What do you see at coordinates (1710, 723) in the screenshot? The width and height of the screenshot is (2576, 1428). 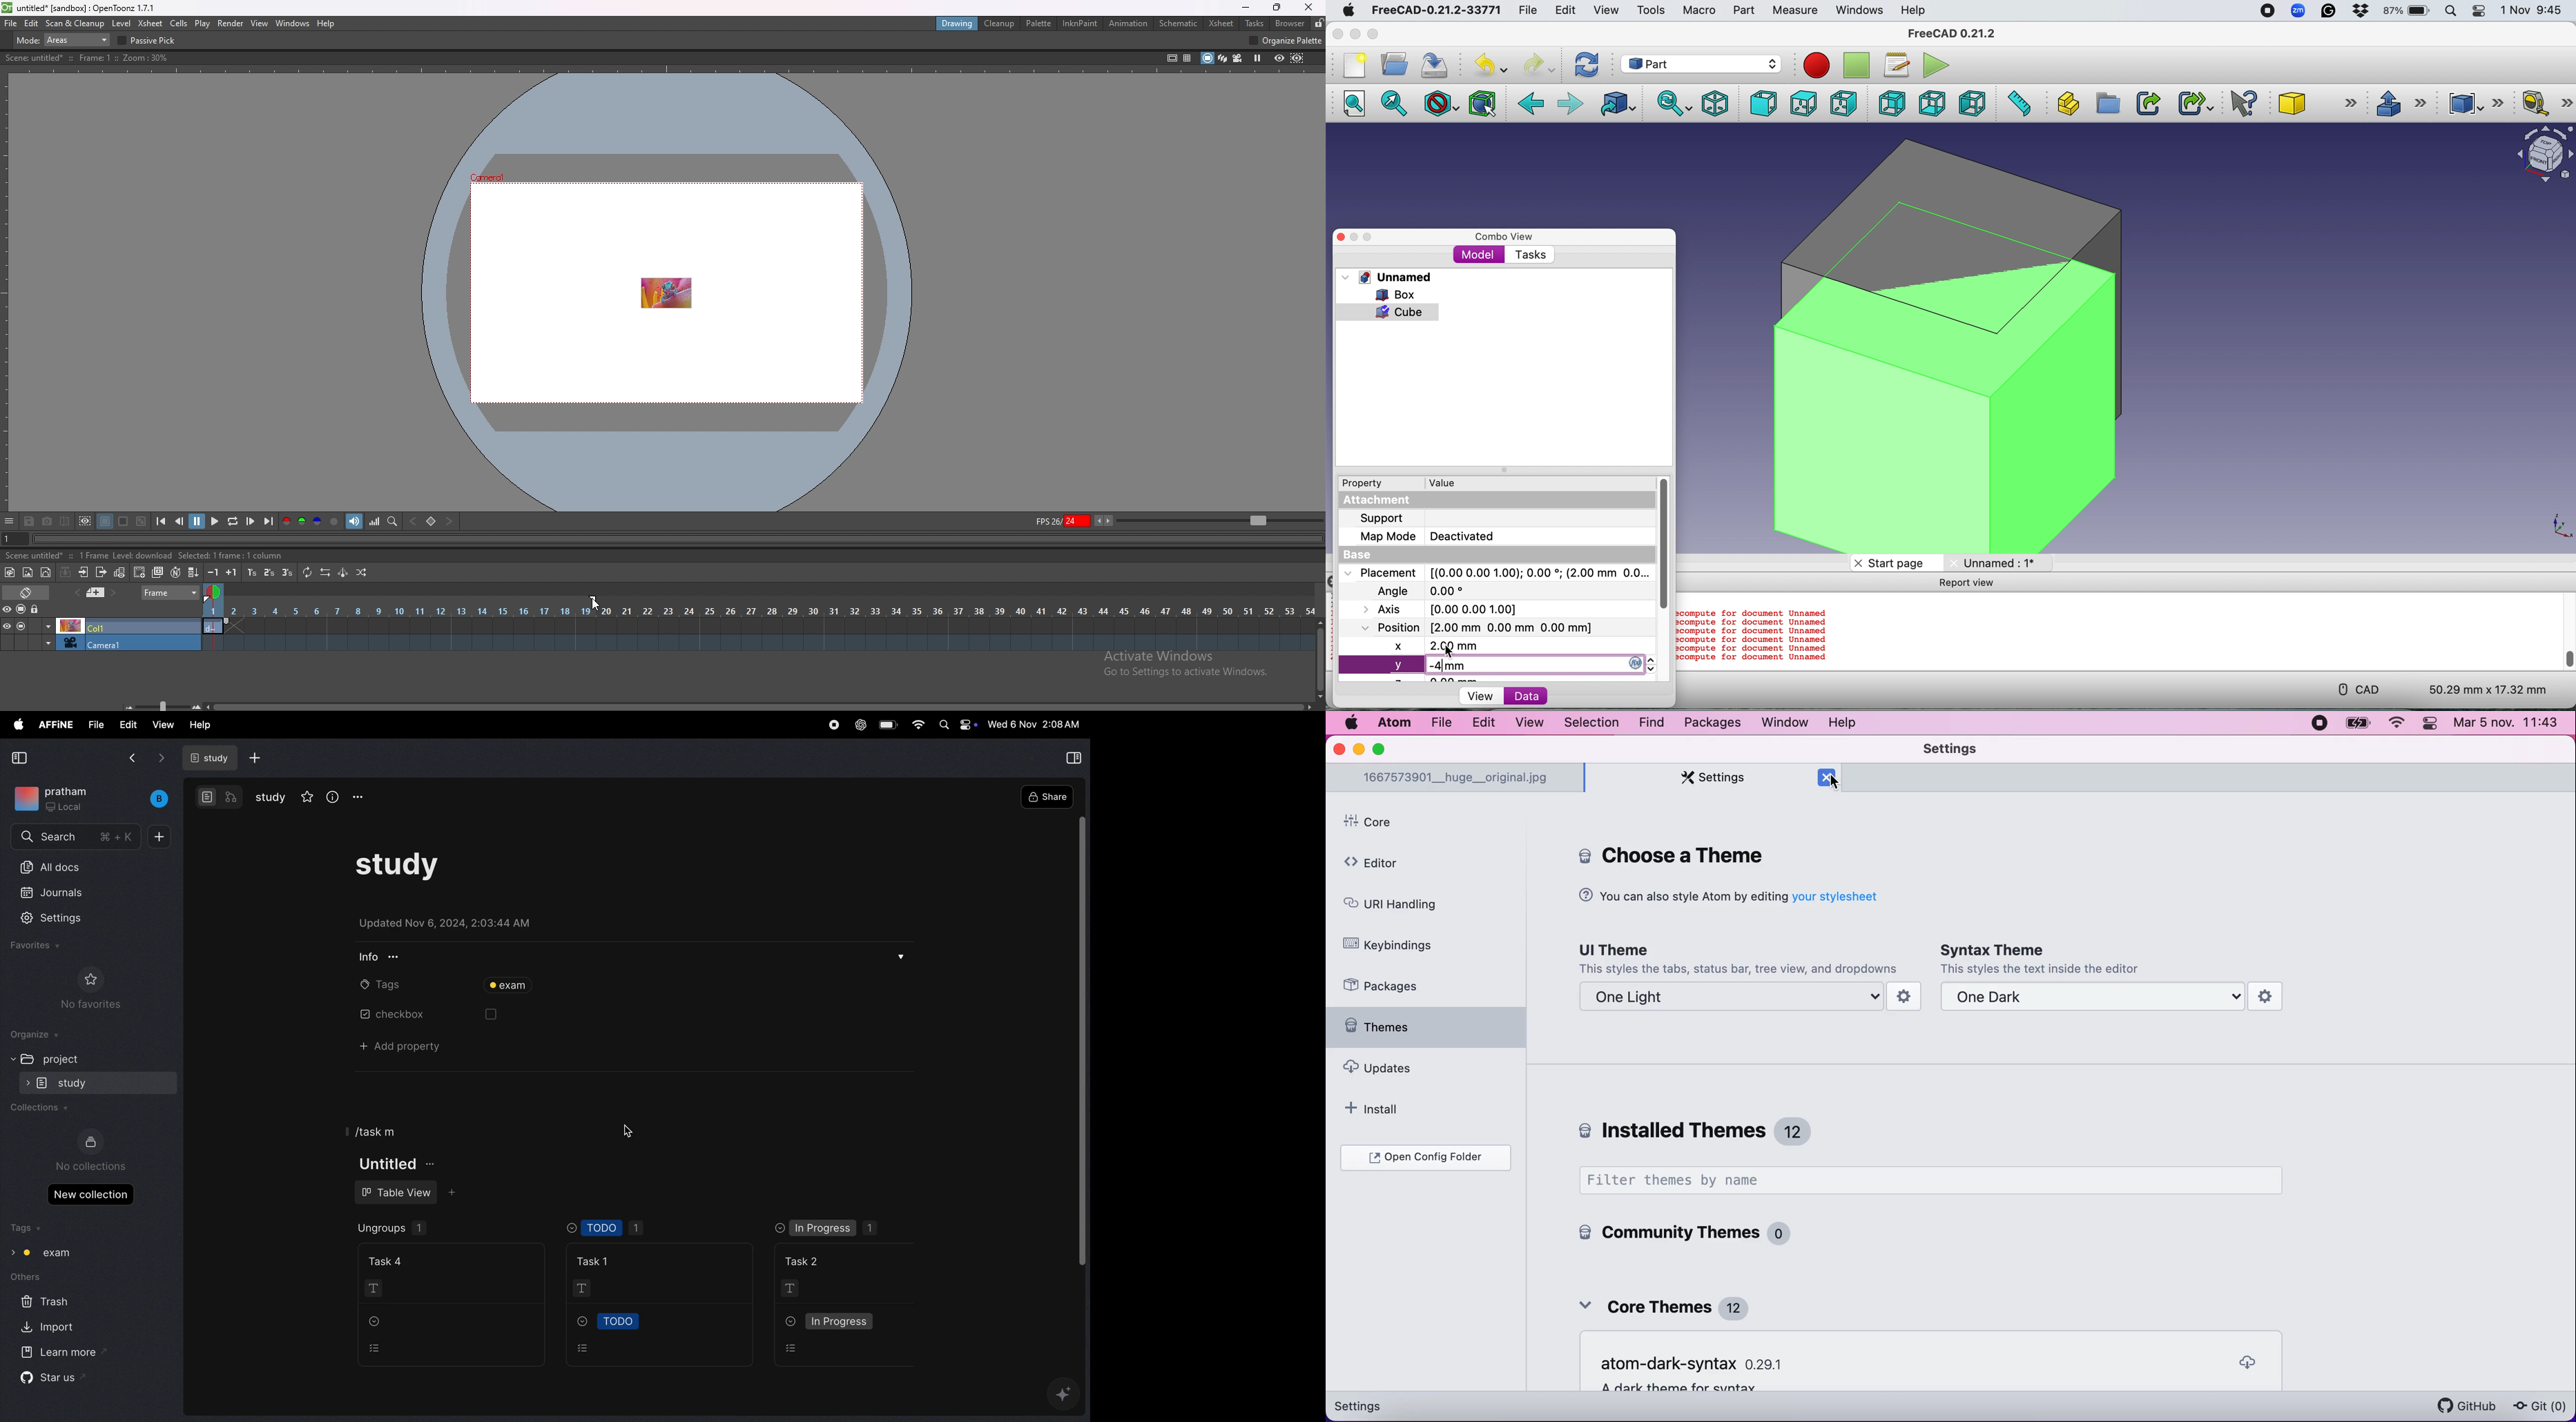 I see `packages` at bounding box center [1710, 723].